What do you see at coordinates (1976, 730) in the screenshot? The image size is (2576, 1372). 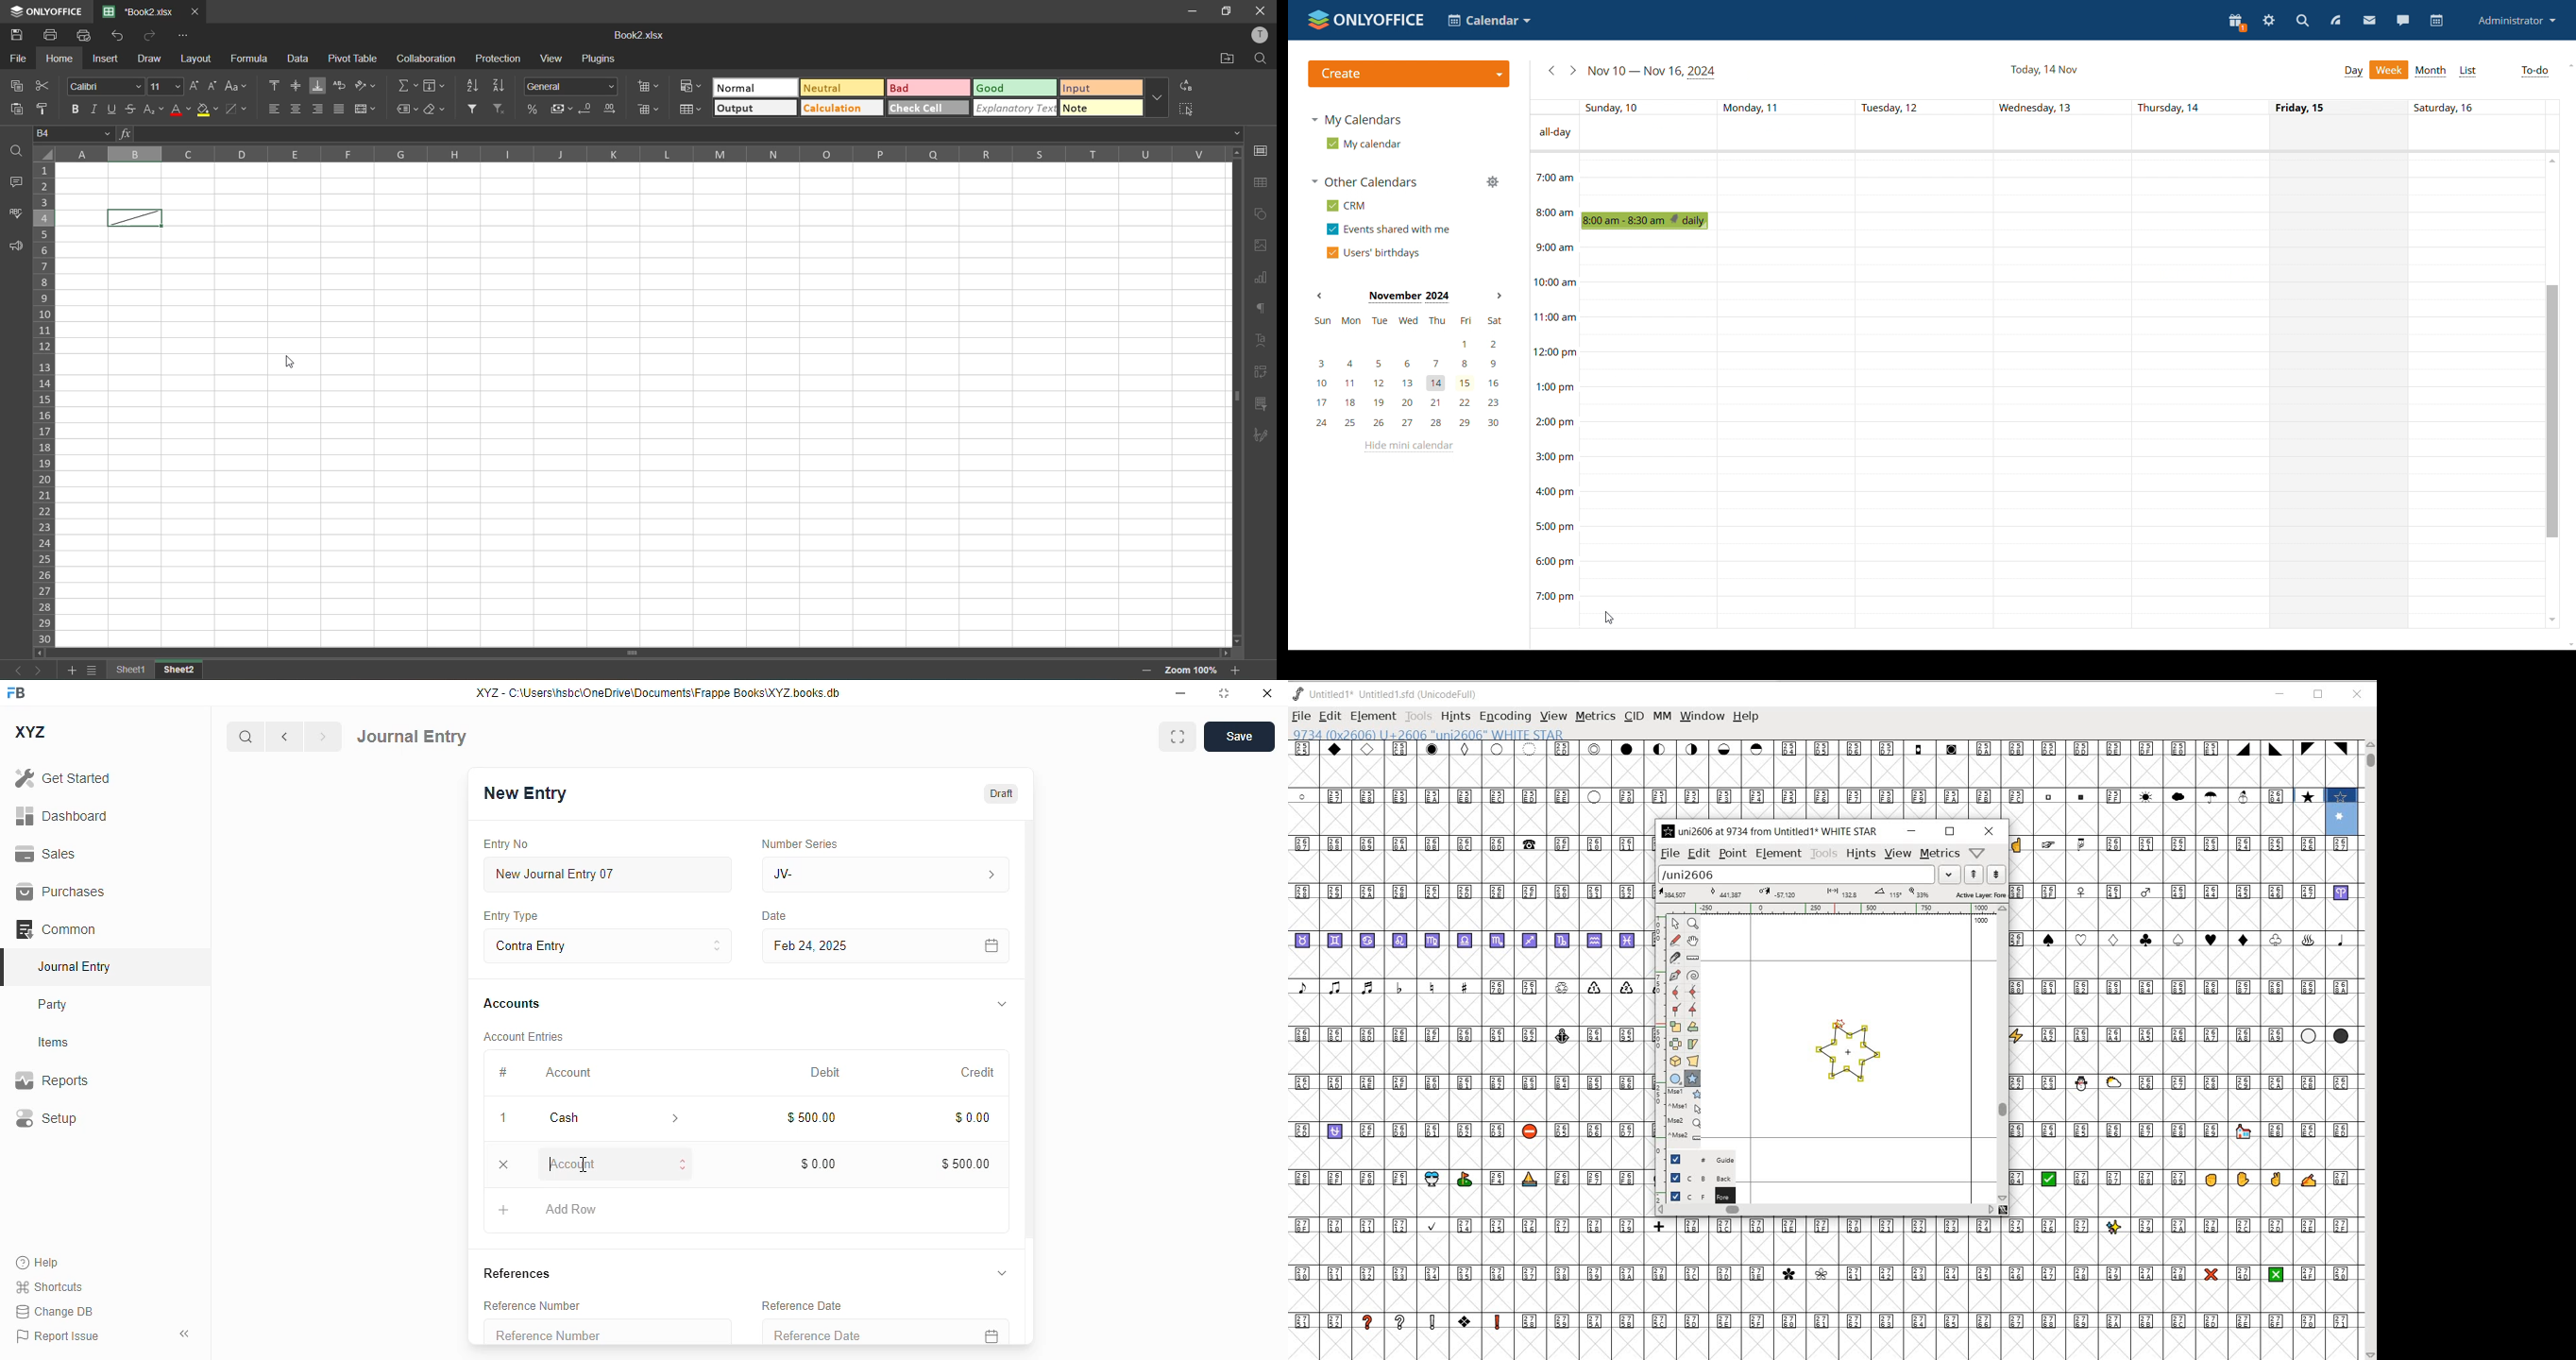 I see `CURSOR` at bounding box center [1976, 730].